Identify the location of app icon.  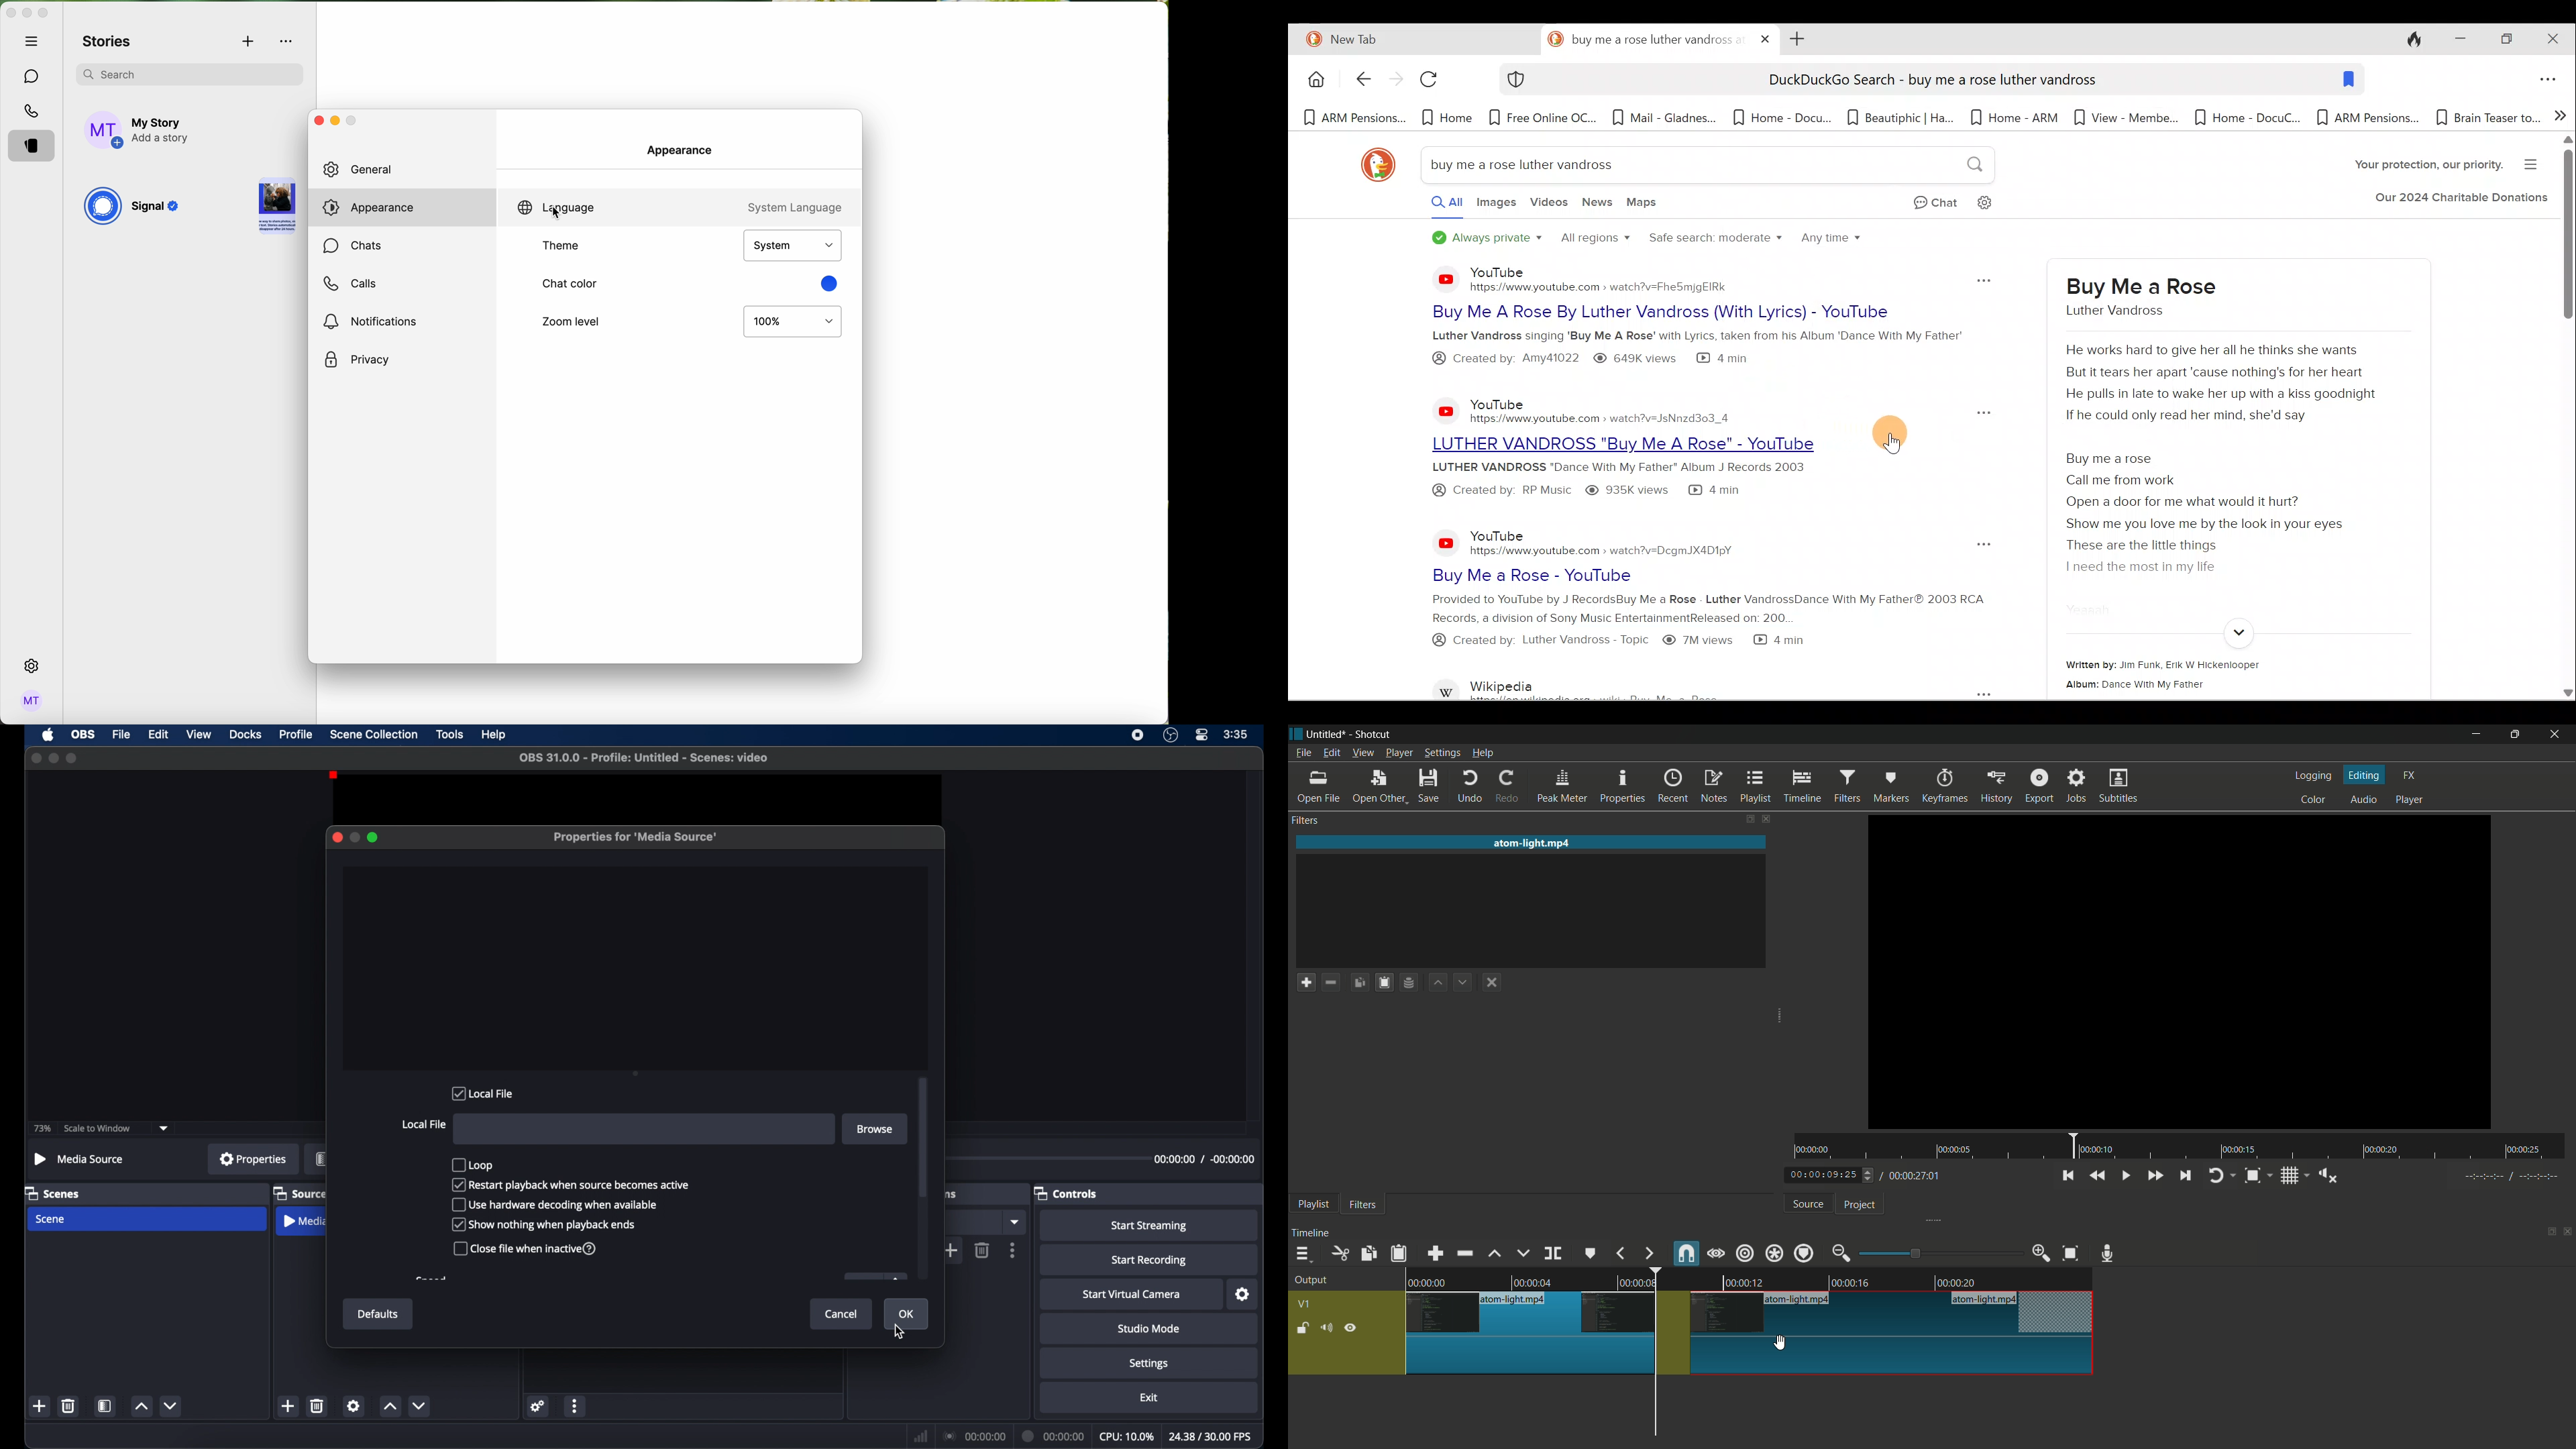
(1296, 735).